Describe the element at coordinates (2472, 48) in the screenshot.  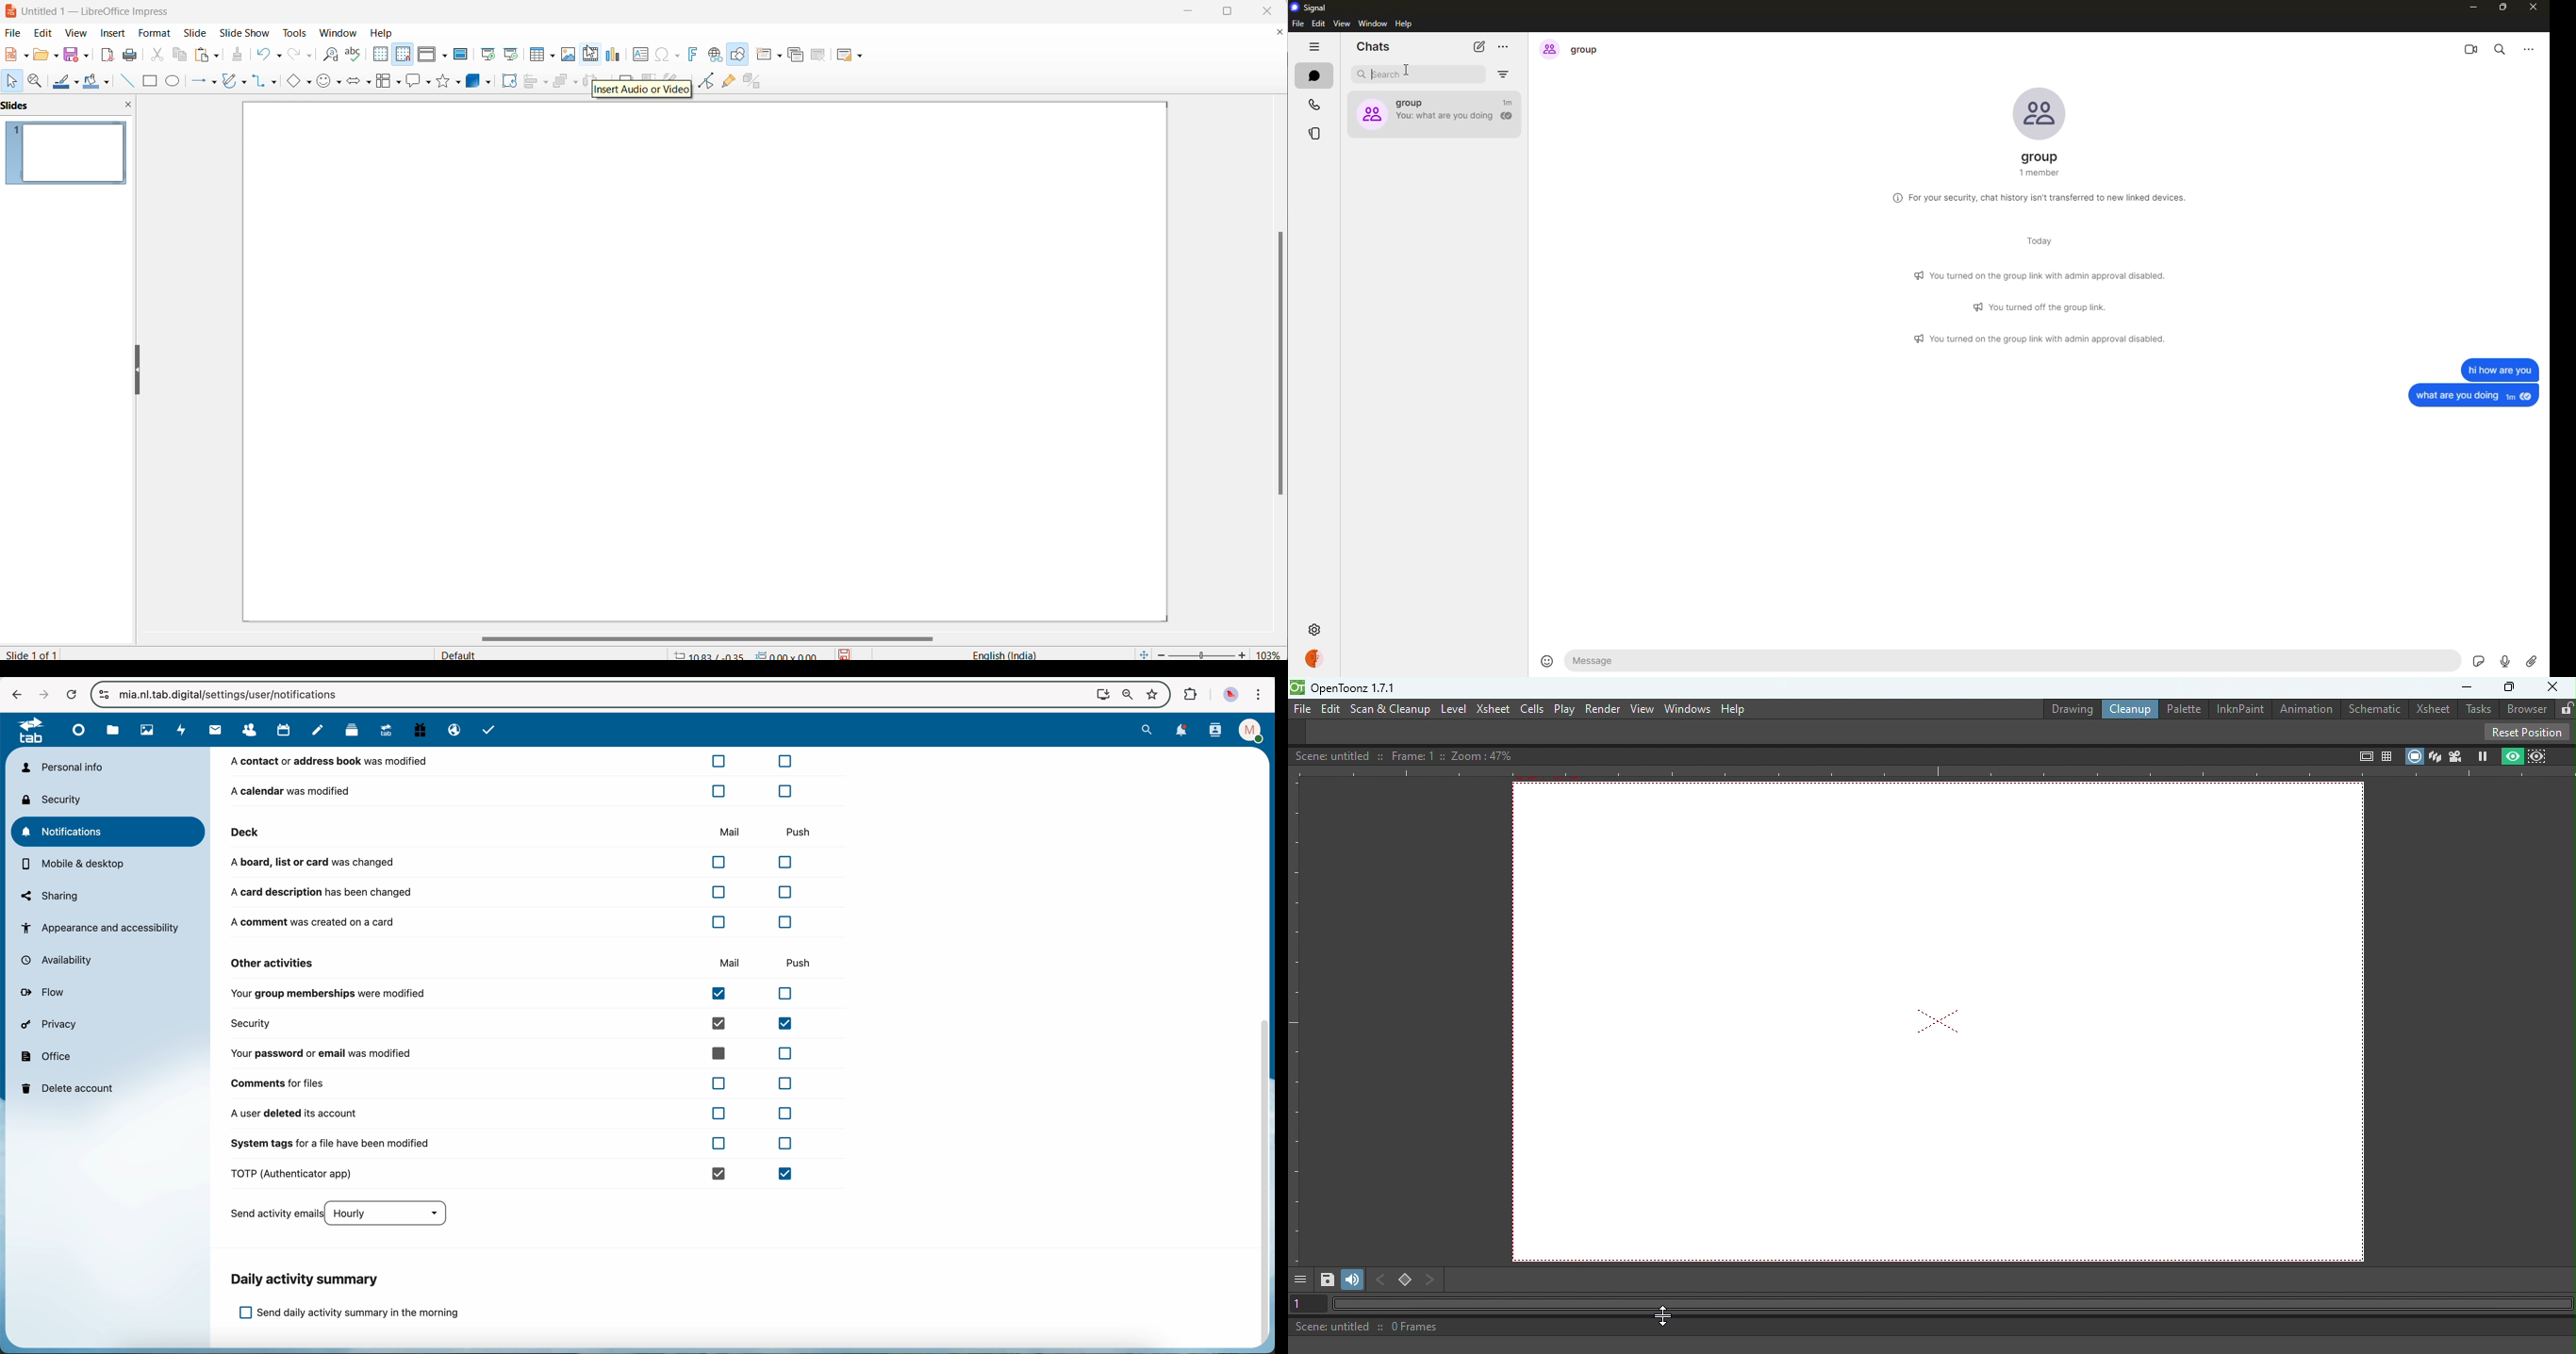
I see `video call` at that location.